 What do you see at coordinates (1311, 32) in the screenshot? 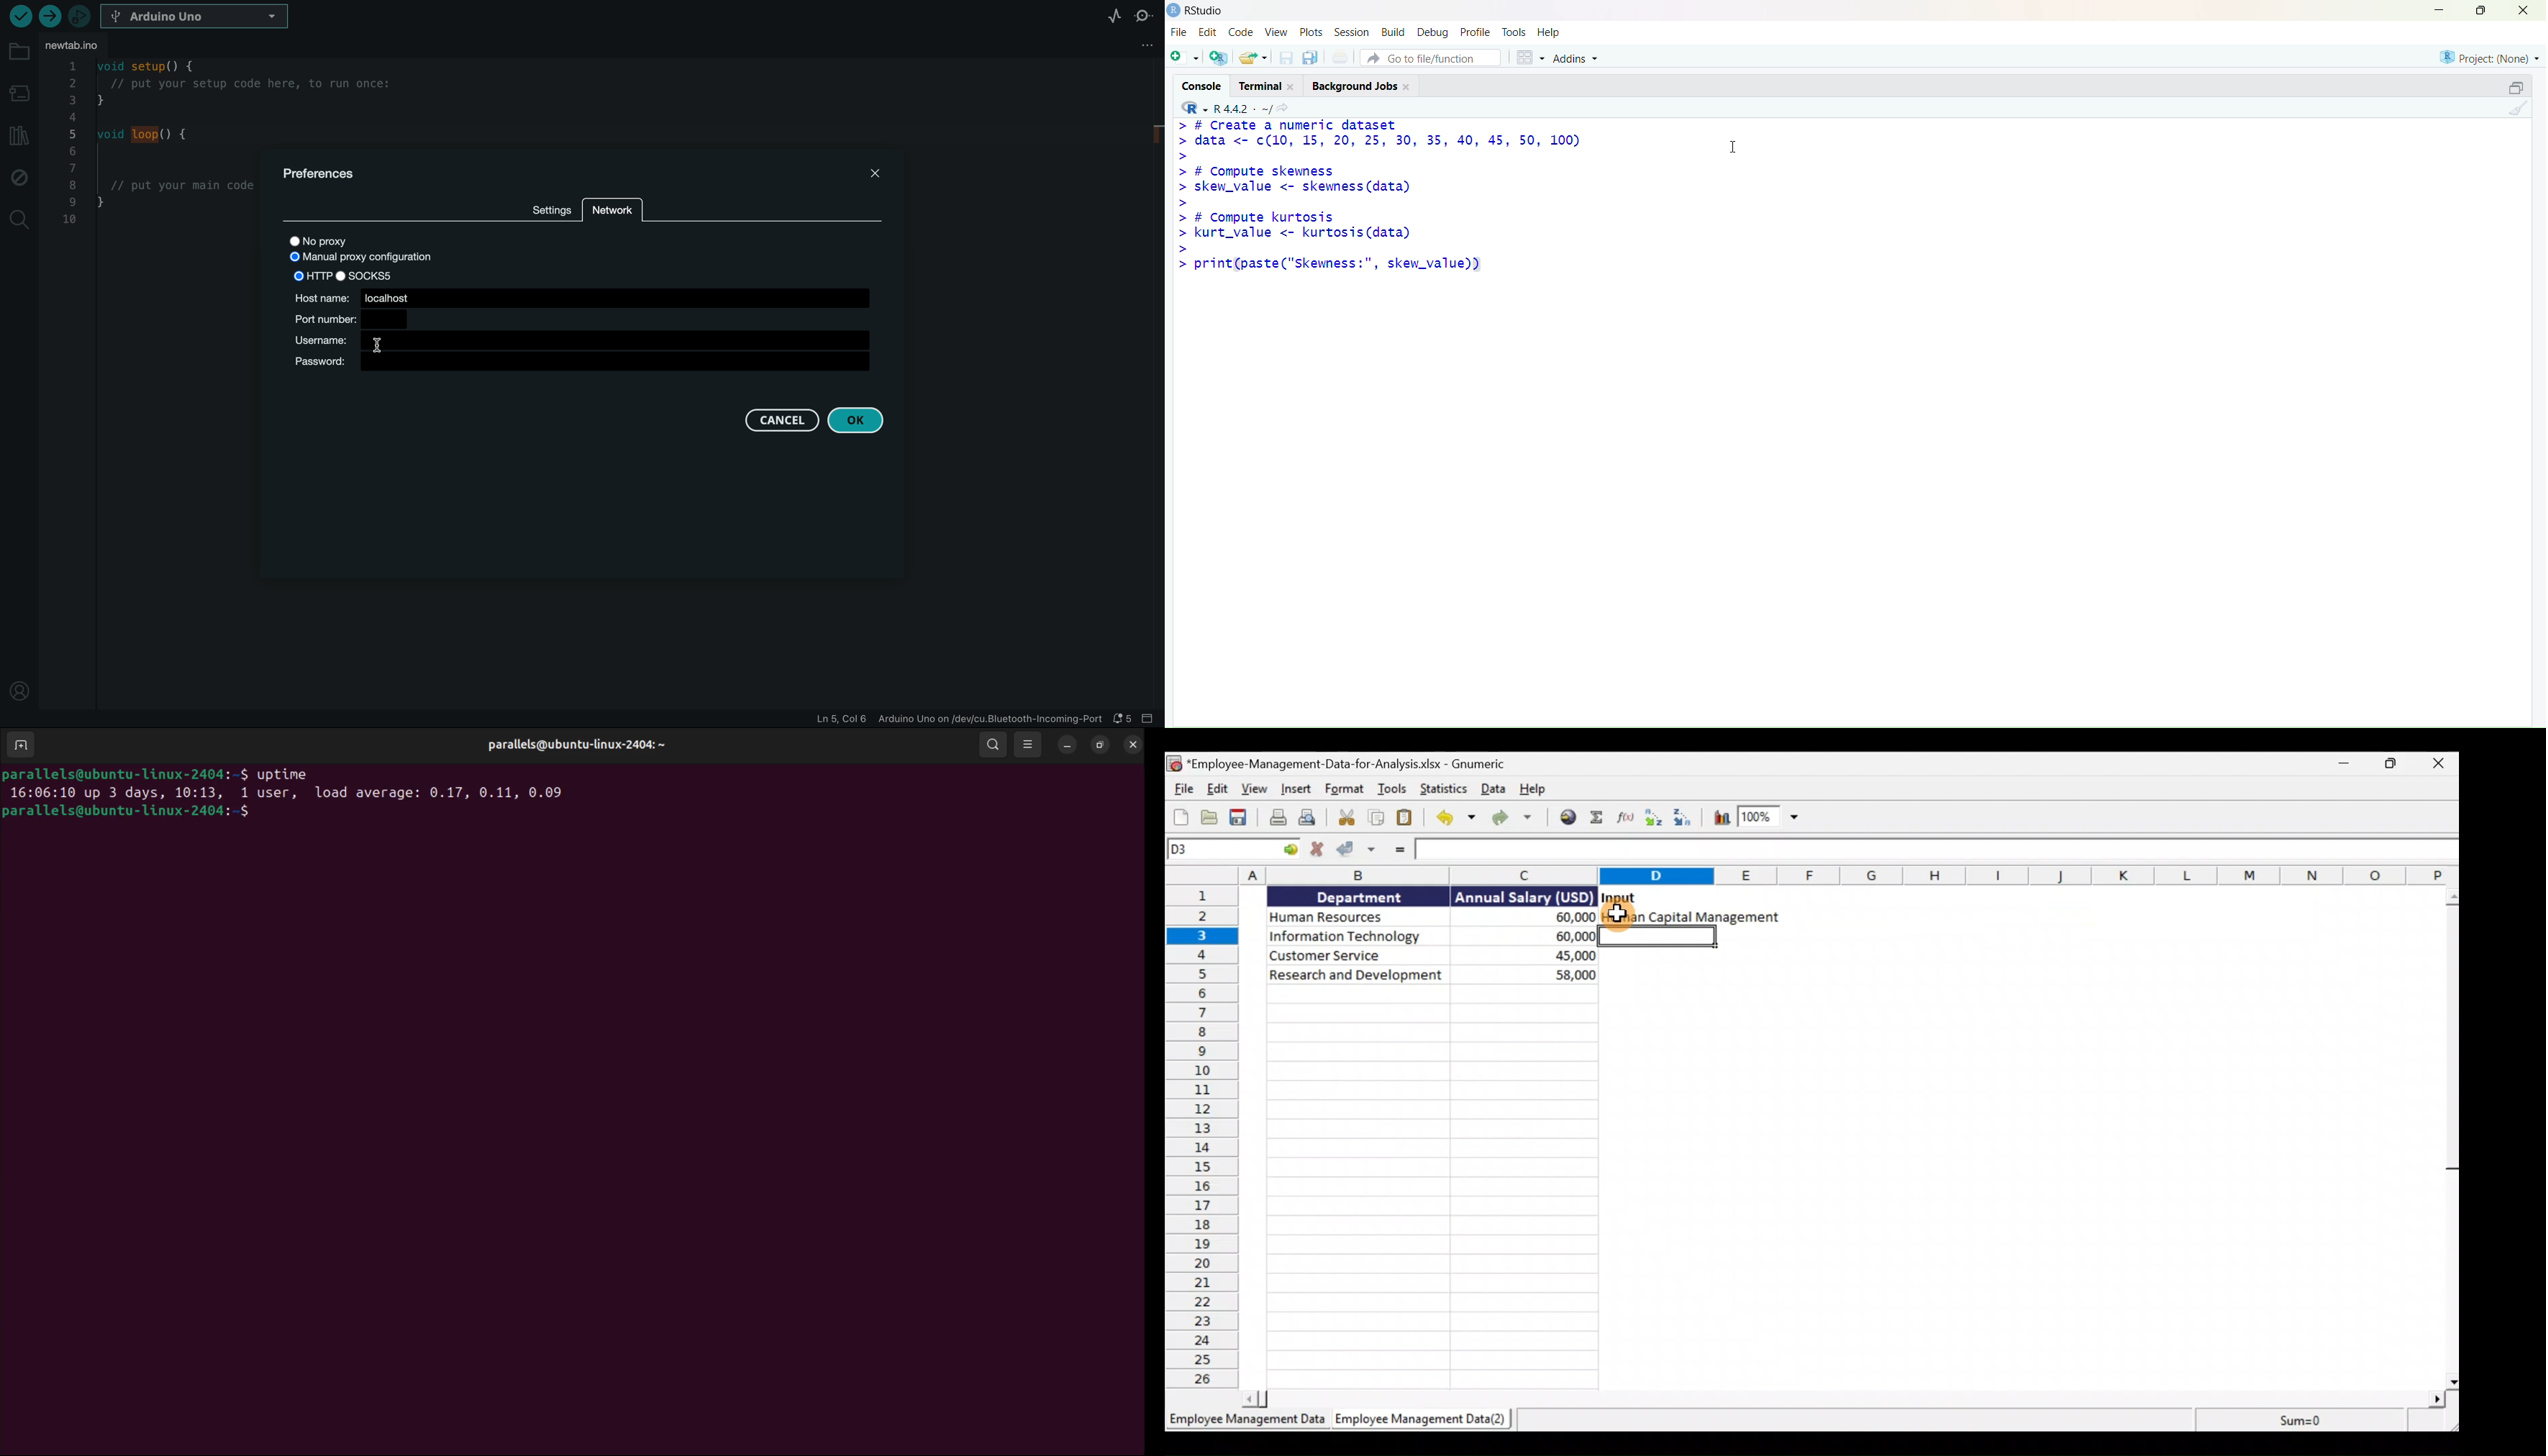
I see `Plots` at bounding box center [1311, 32].